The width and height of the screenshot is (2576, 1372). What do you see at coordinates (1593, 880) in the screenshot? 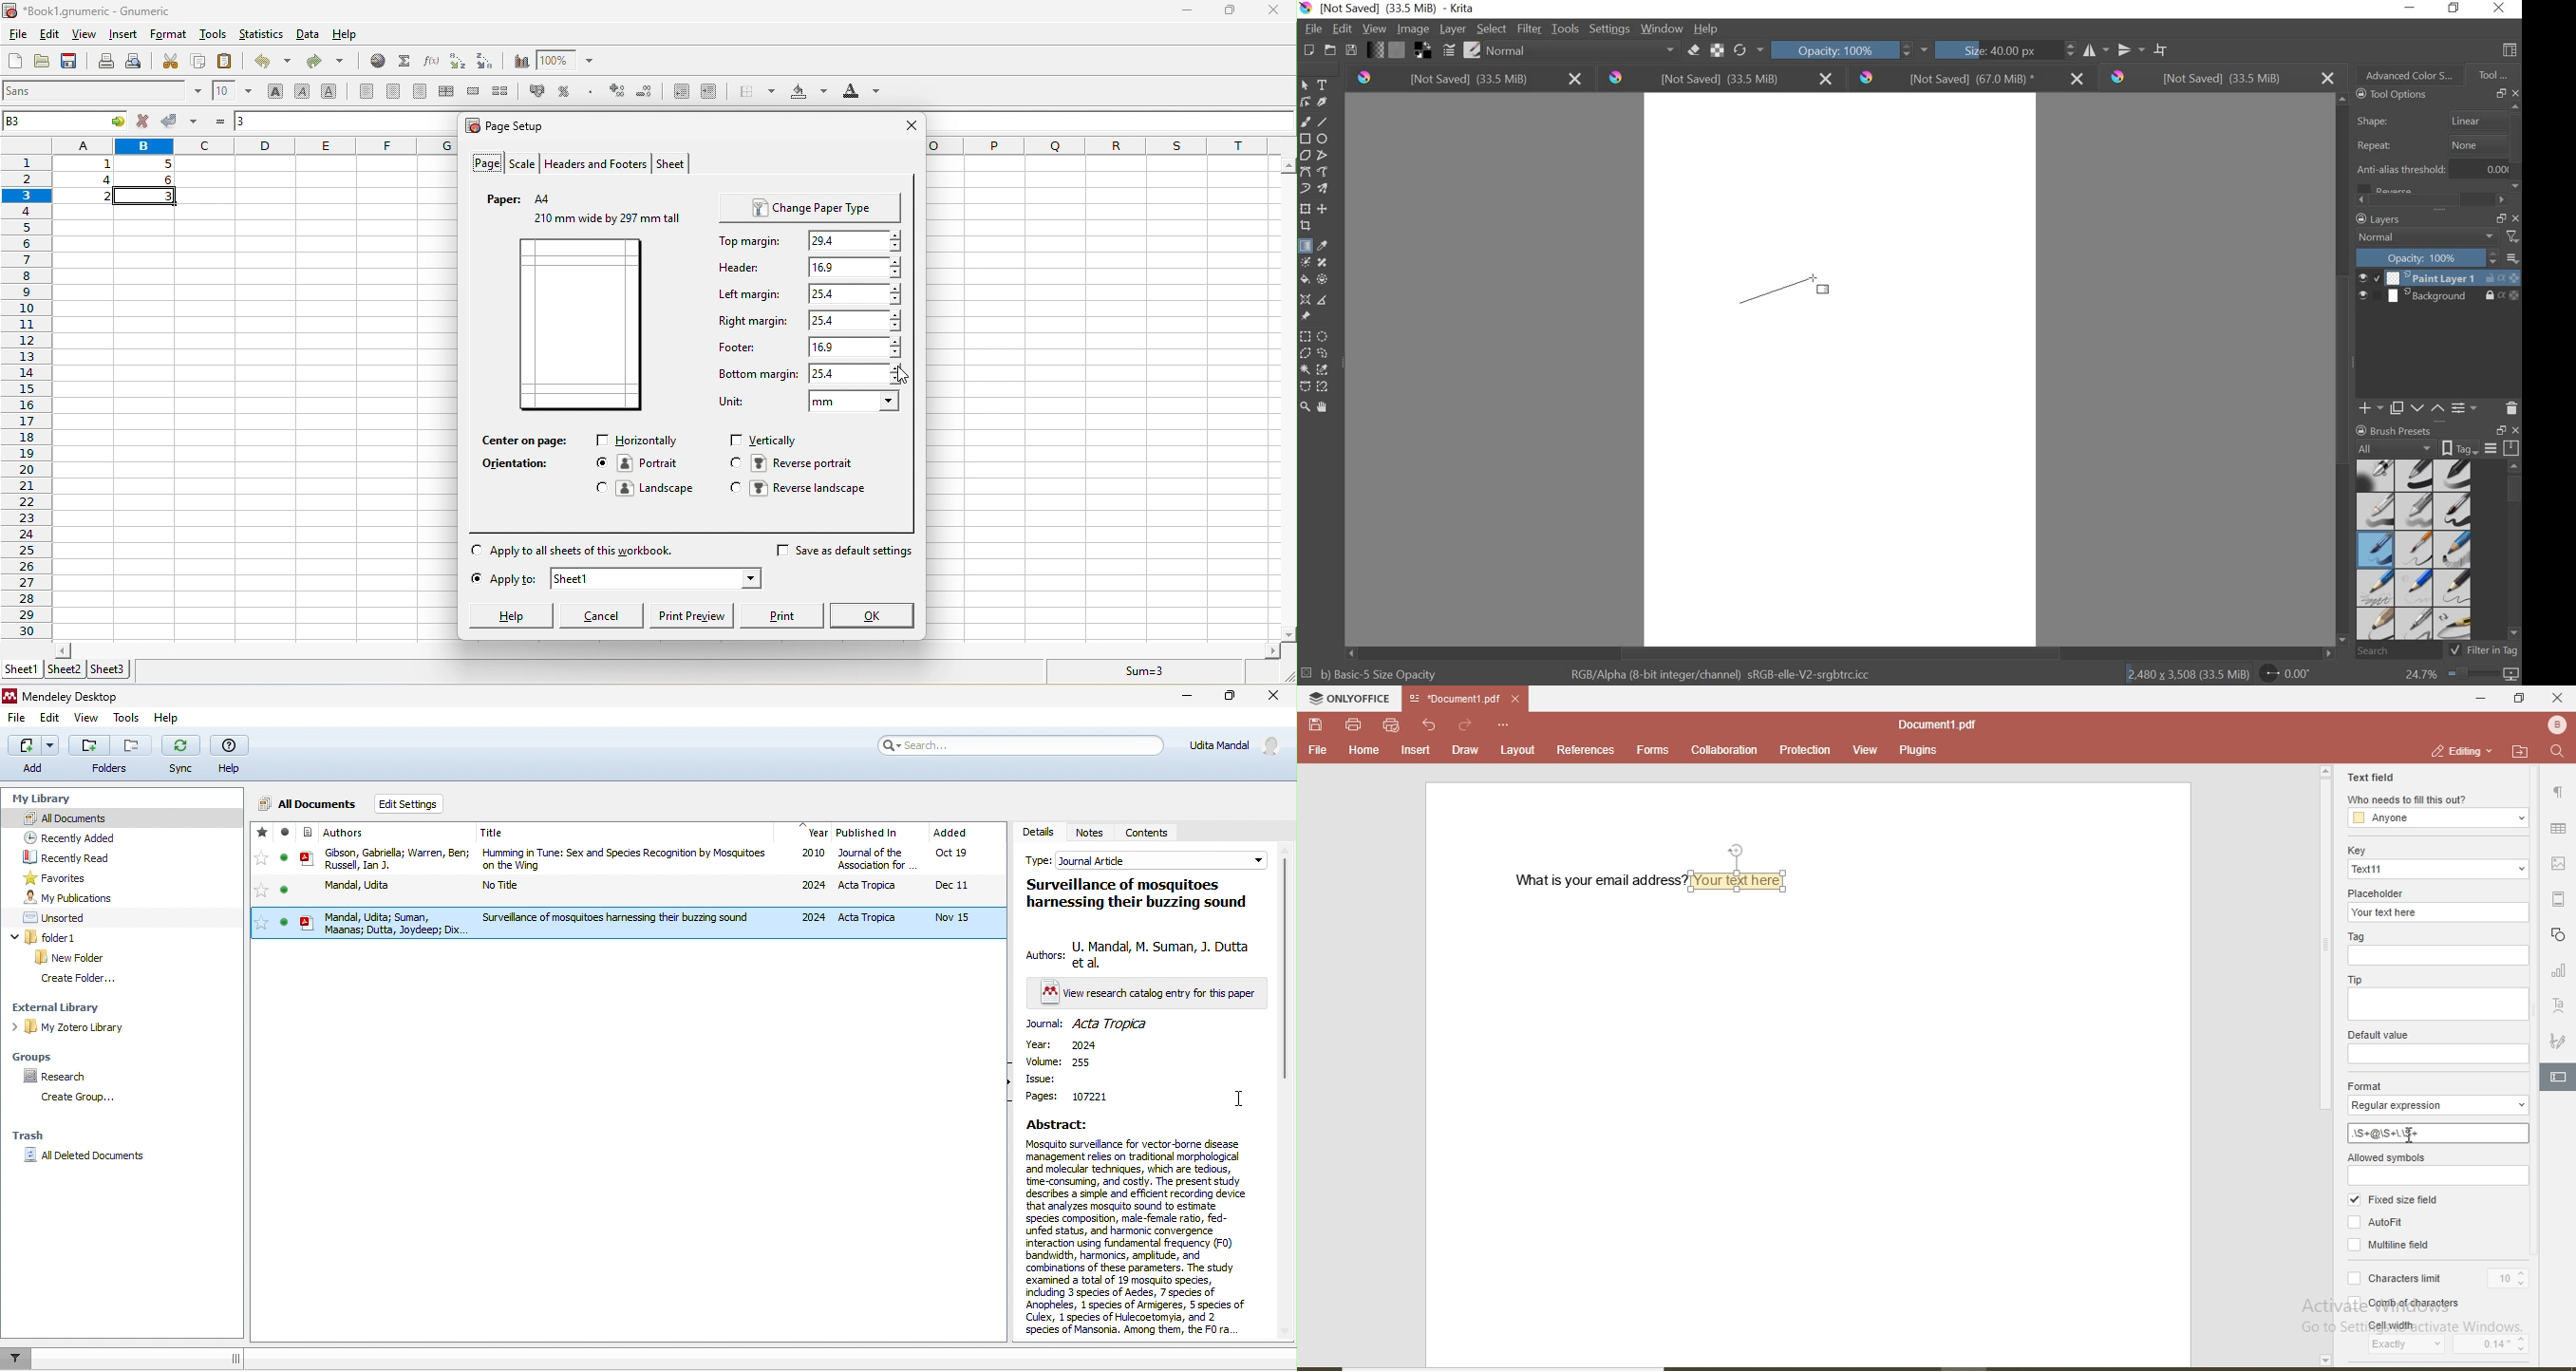
I see `what is your email address?` at bounding box center [1593, 880].